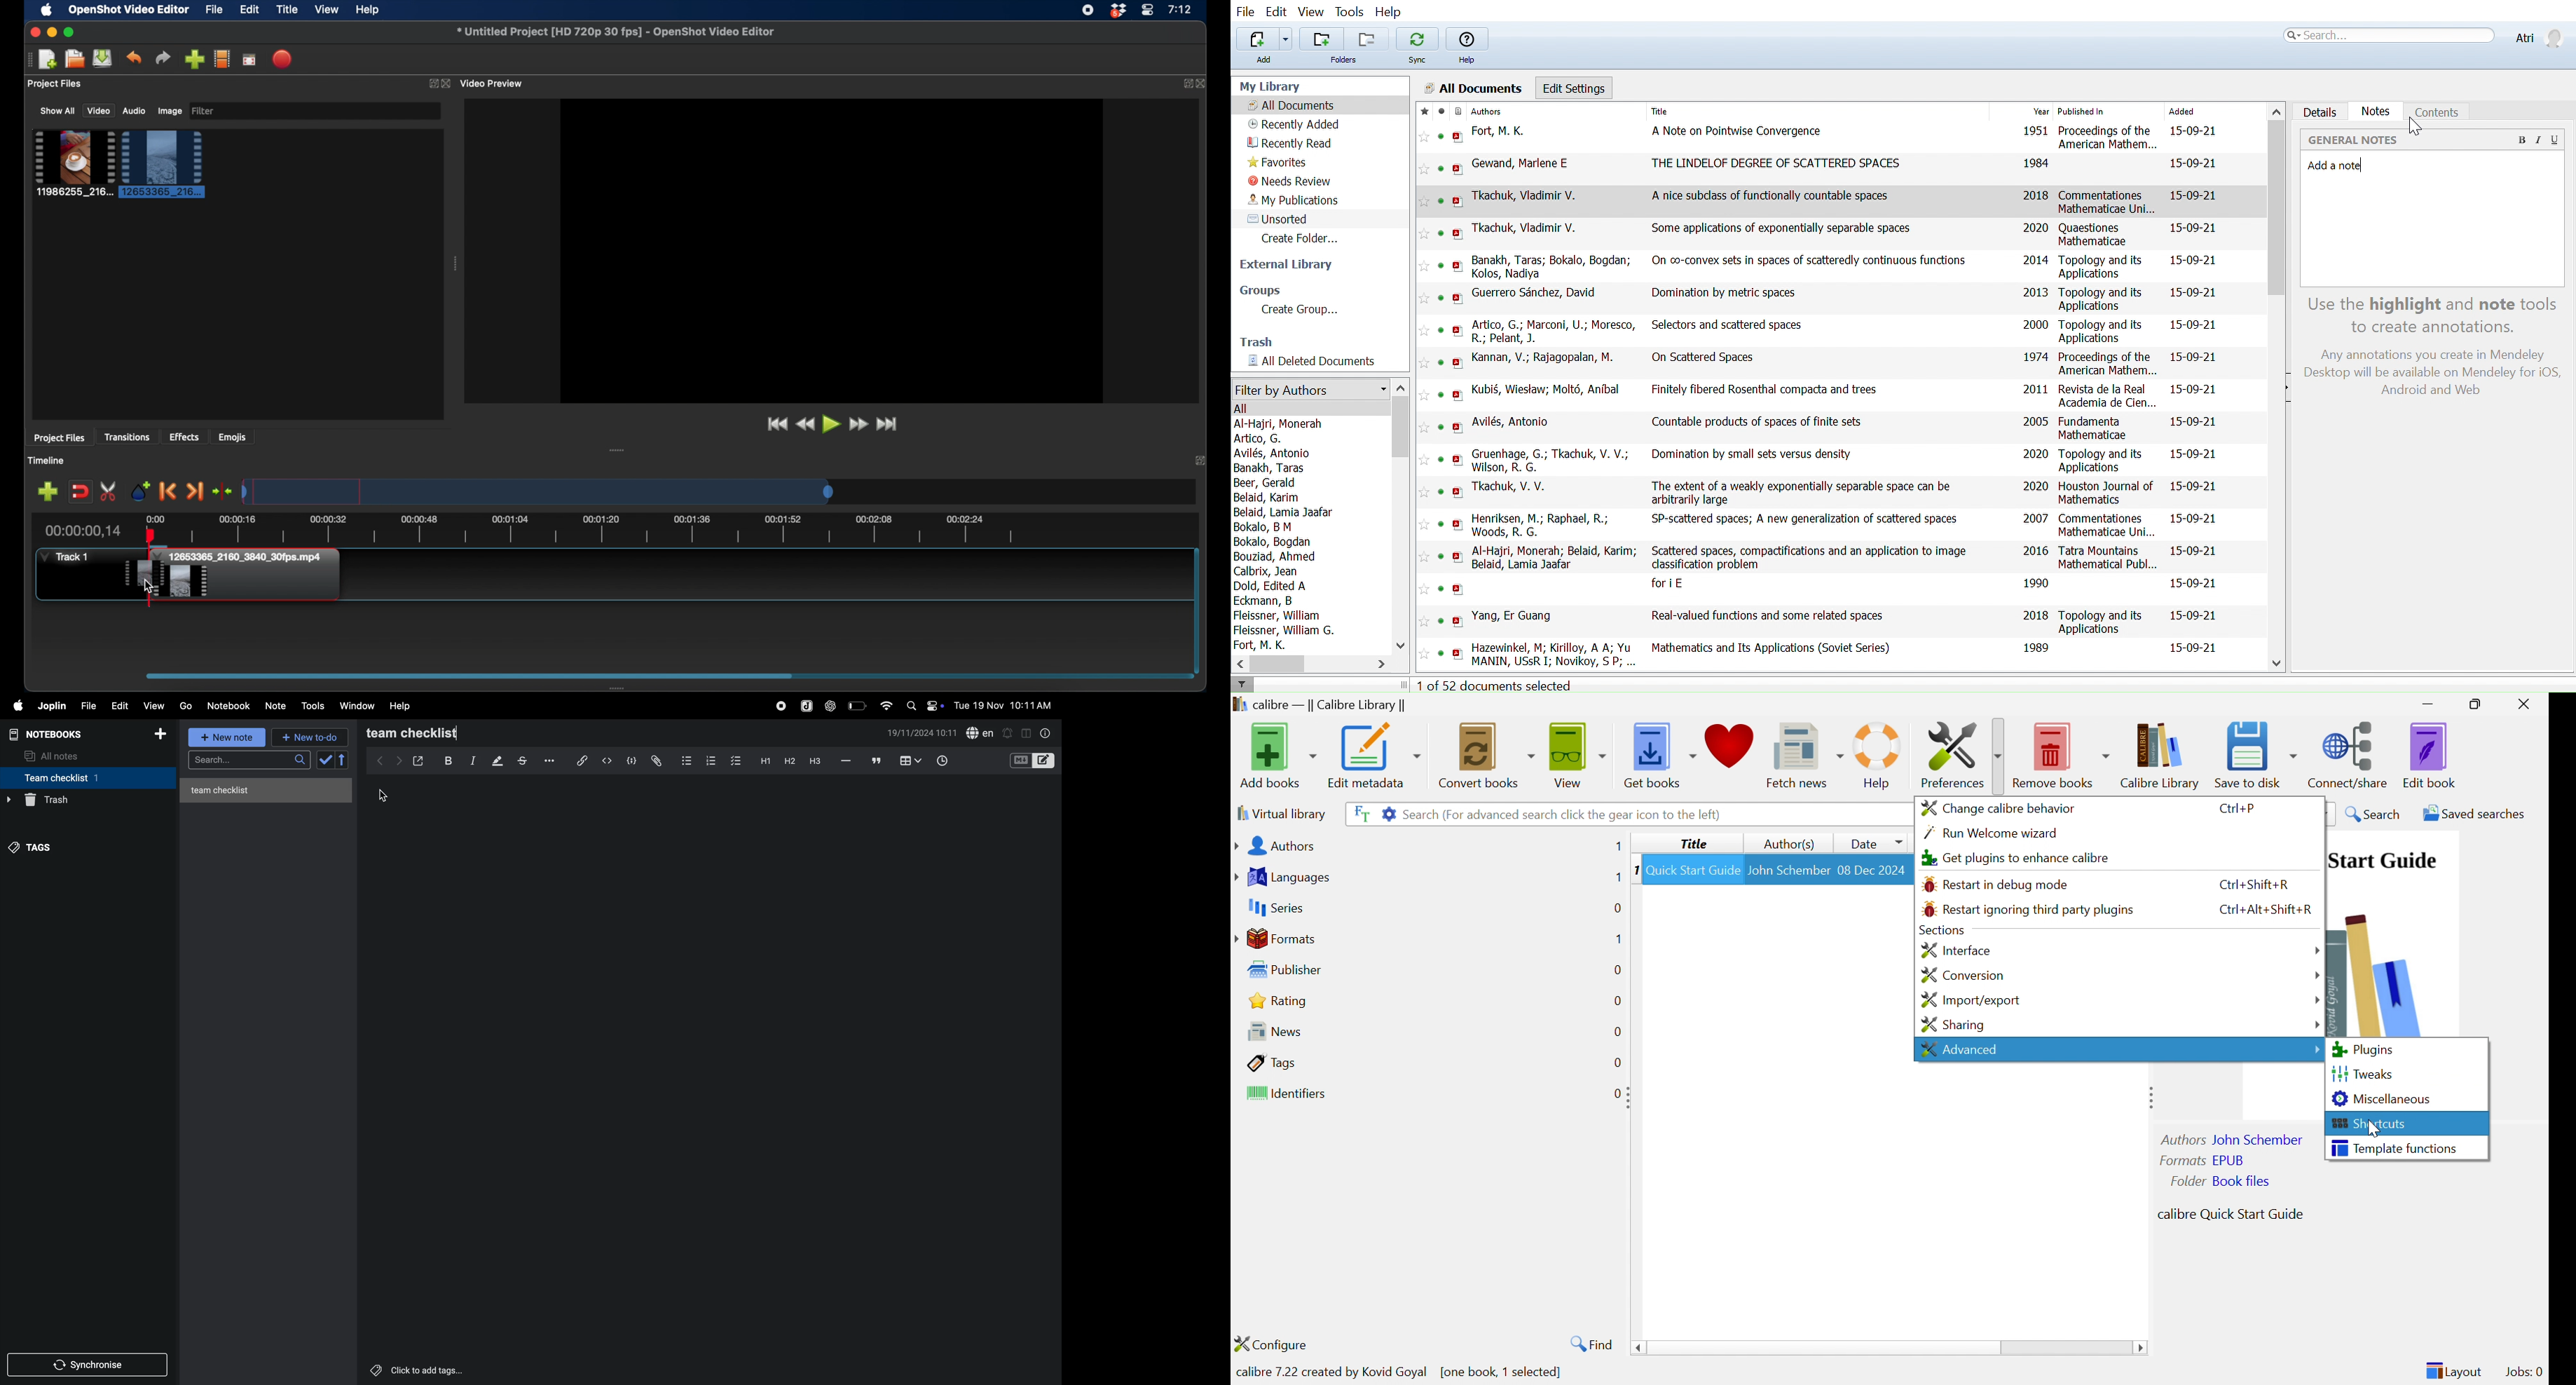 This screenshot has height=1400, width=2576. What do you see at coordinates (2277, 664) in the screenshot?
I see `Move down in all files` at bounding box center [2277, 664].